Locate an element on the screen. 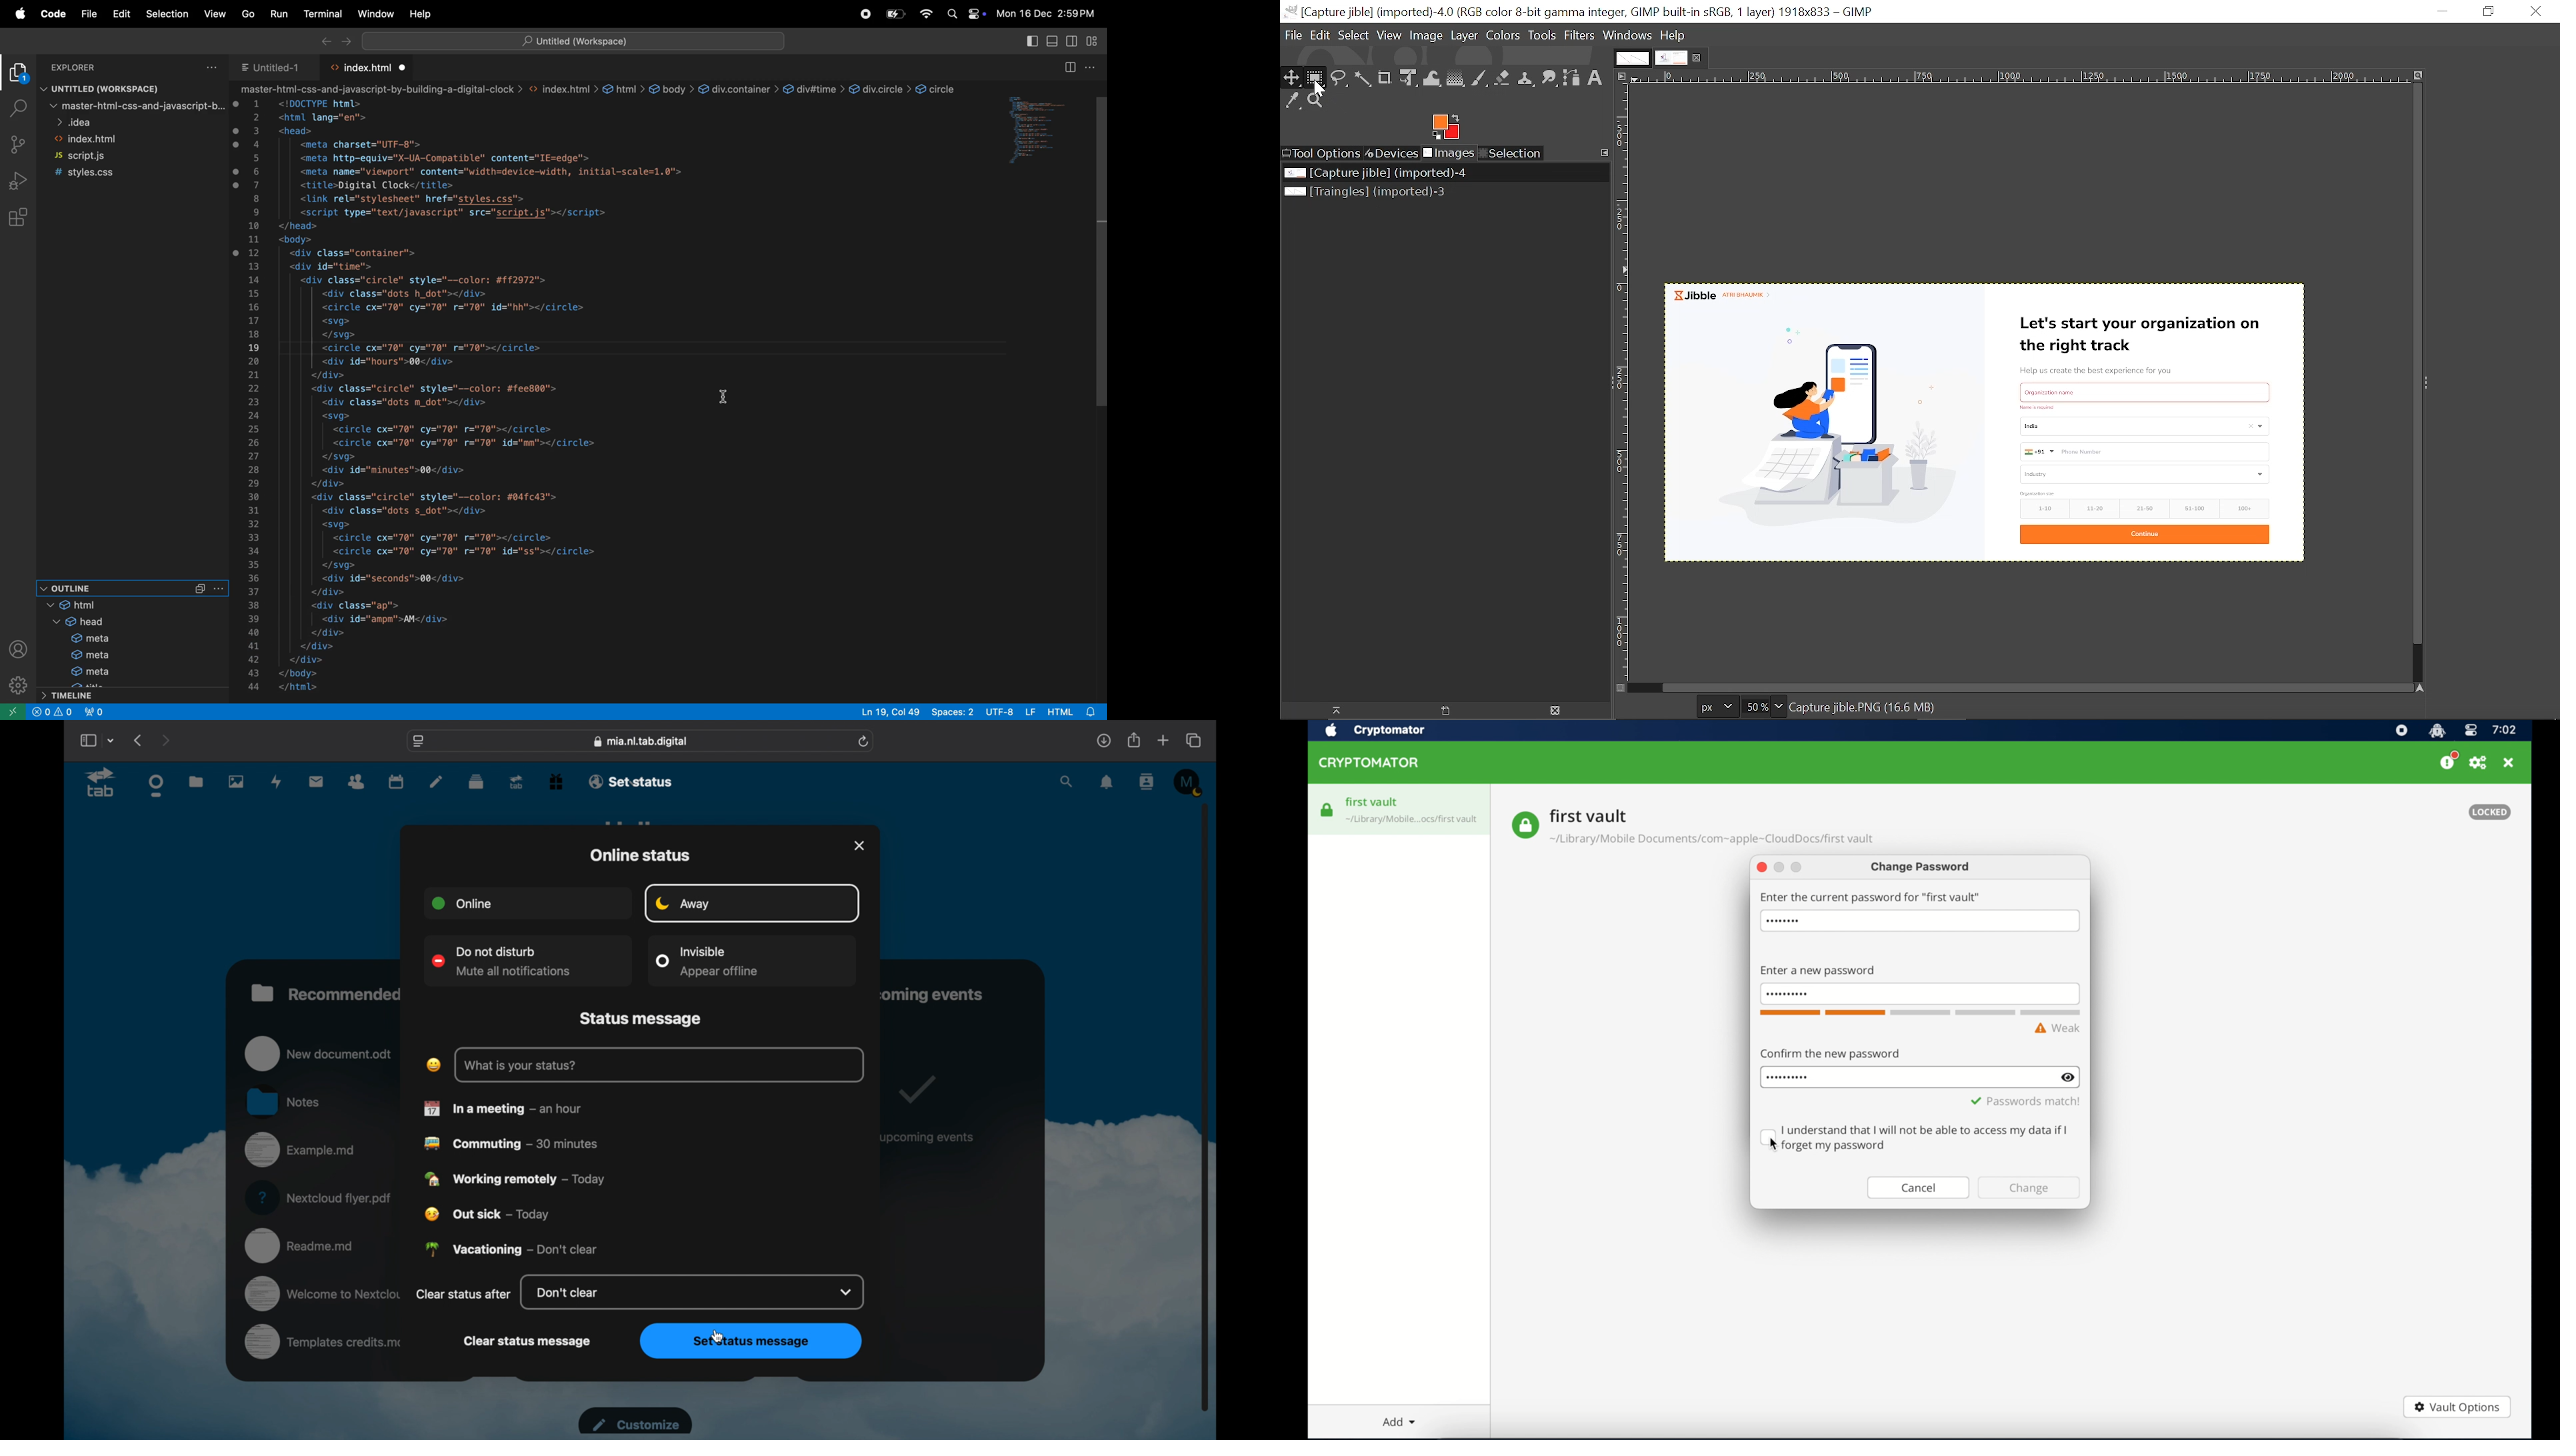 This screenshot has height=1456, width=2576. recommended files is located at coordinates (327, 993).